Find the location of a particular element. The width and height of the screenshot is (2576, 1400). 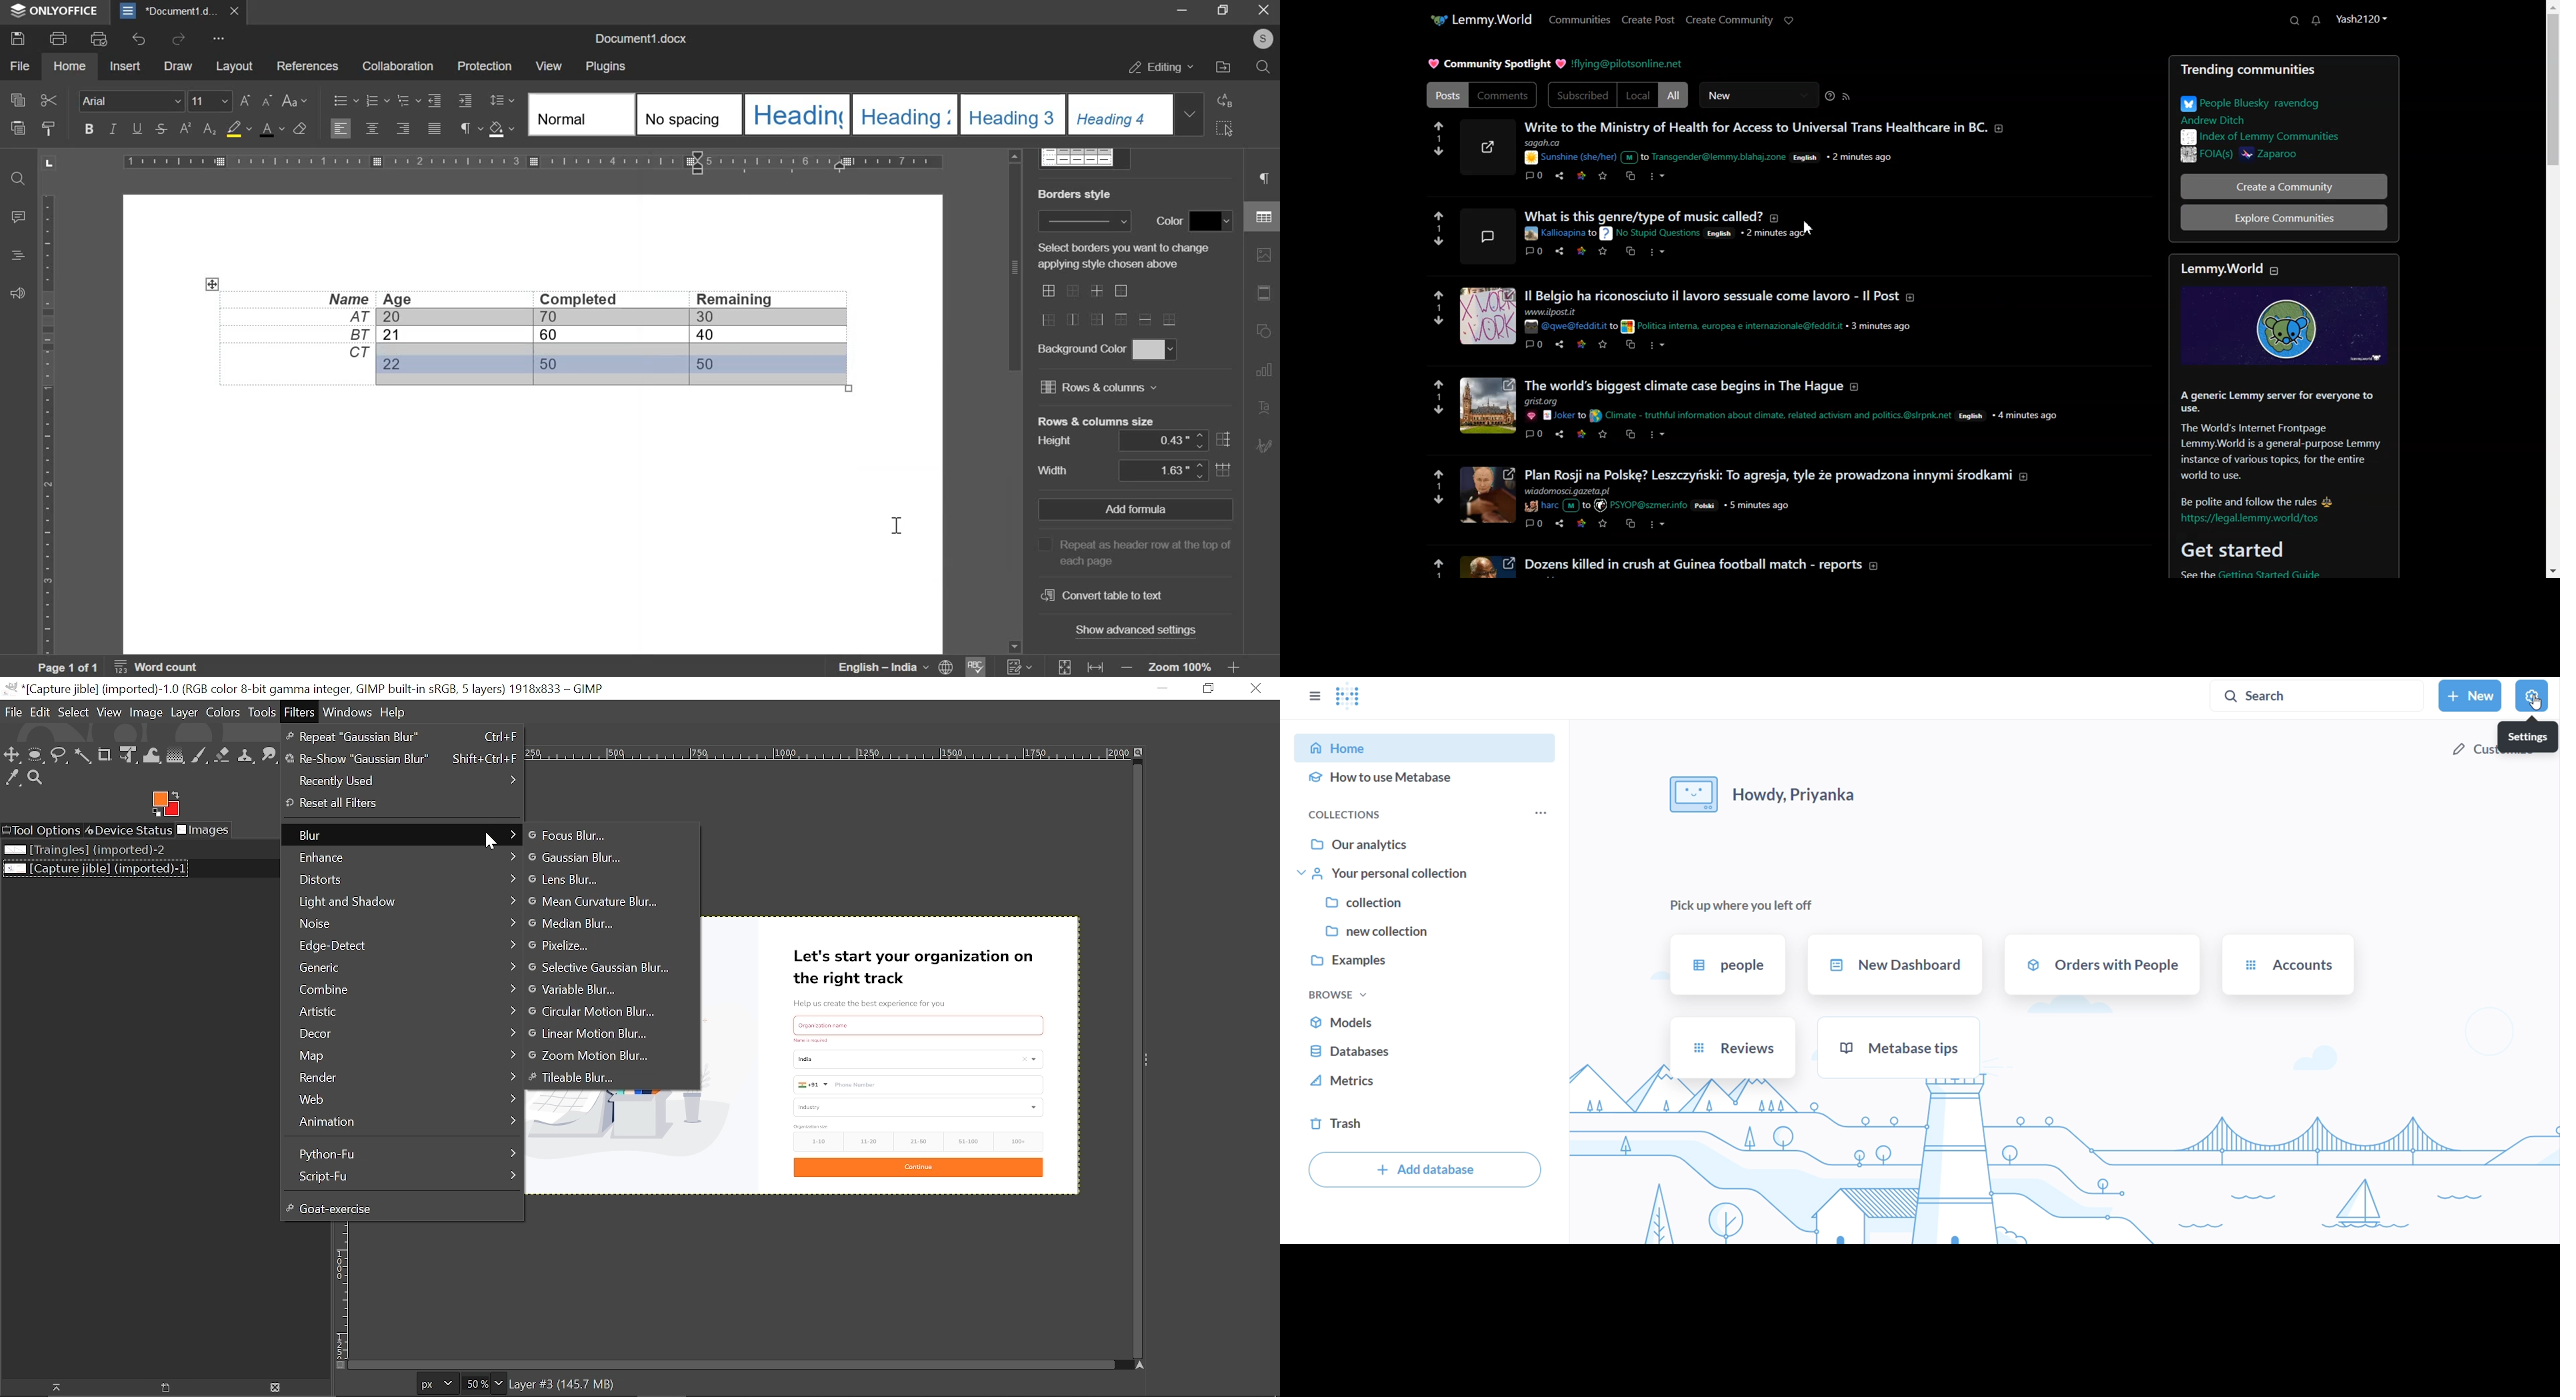

save is located at coordinates (1605, 347).